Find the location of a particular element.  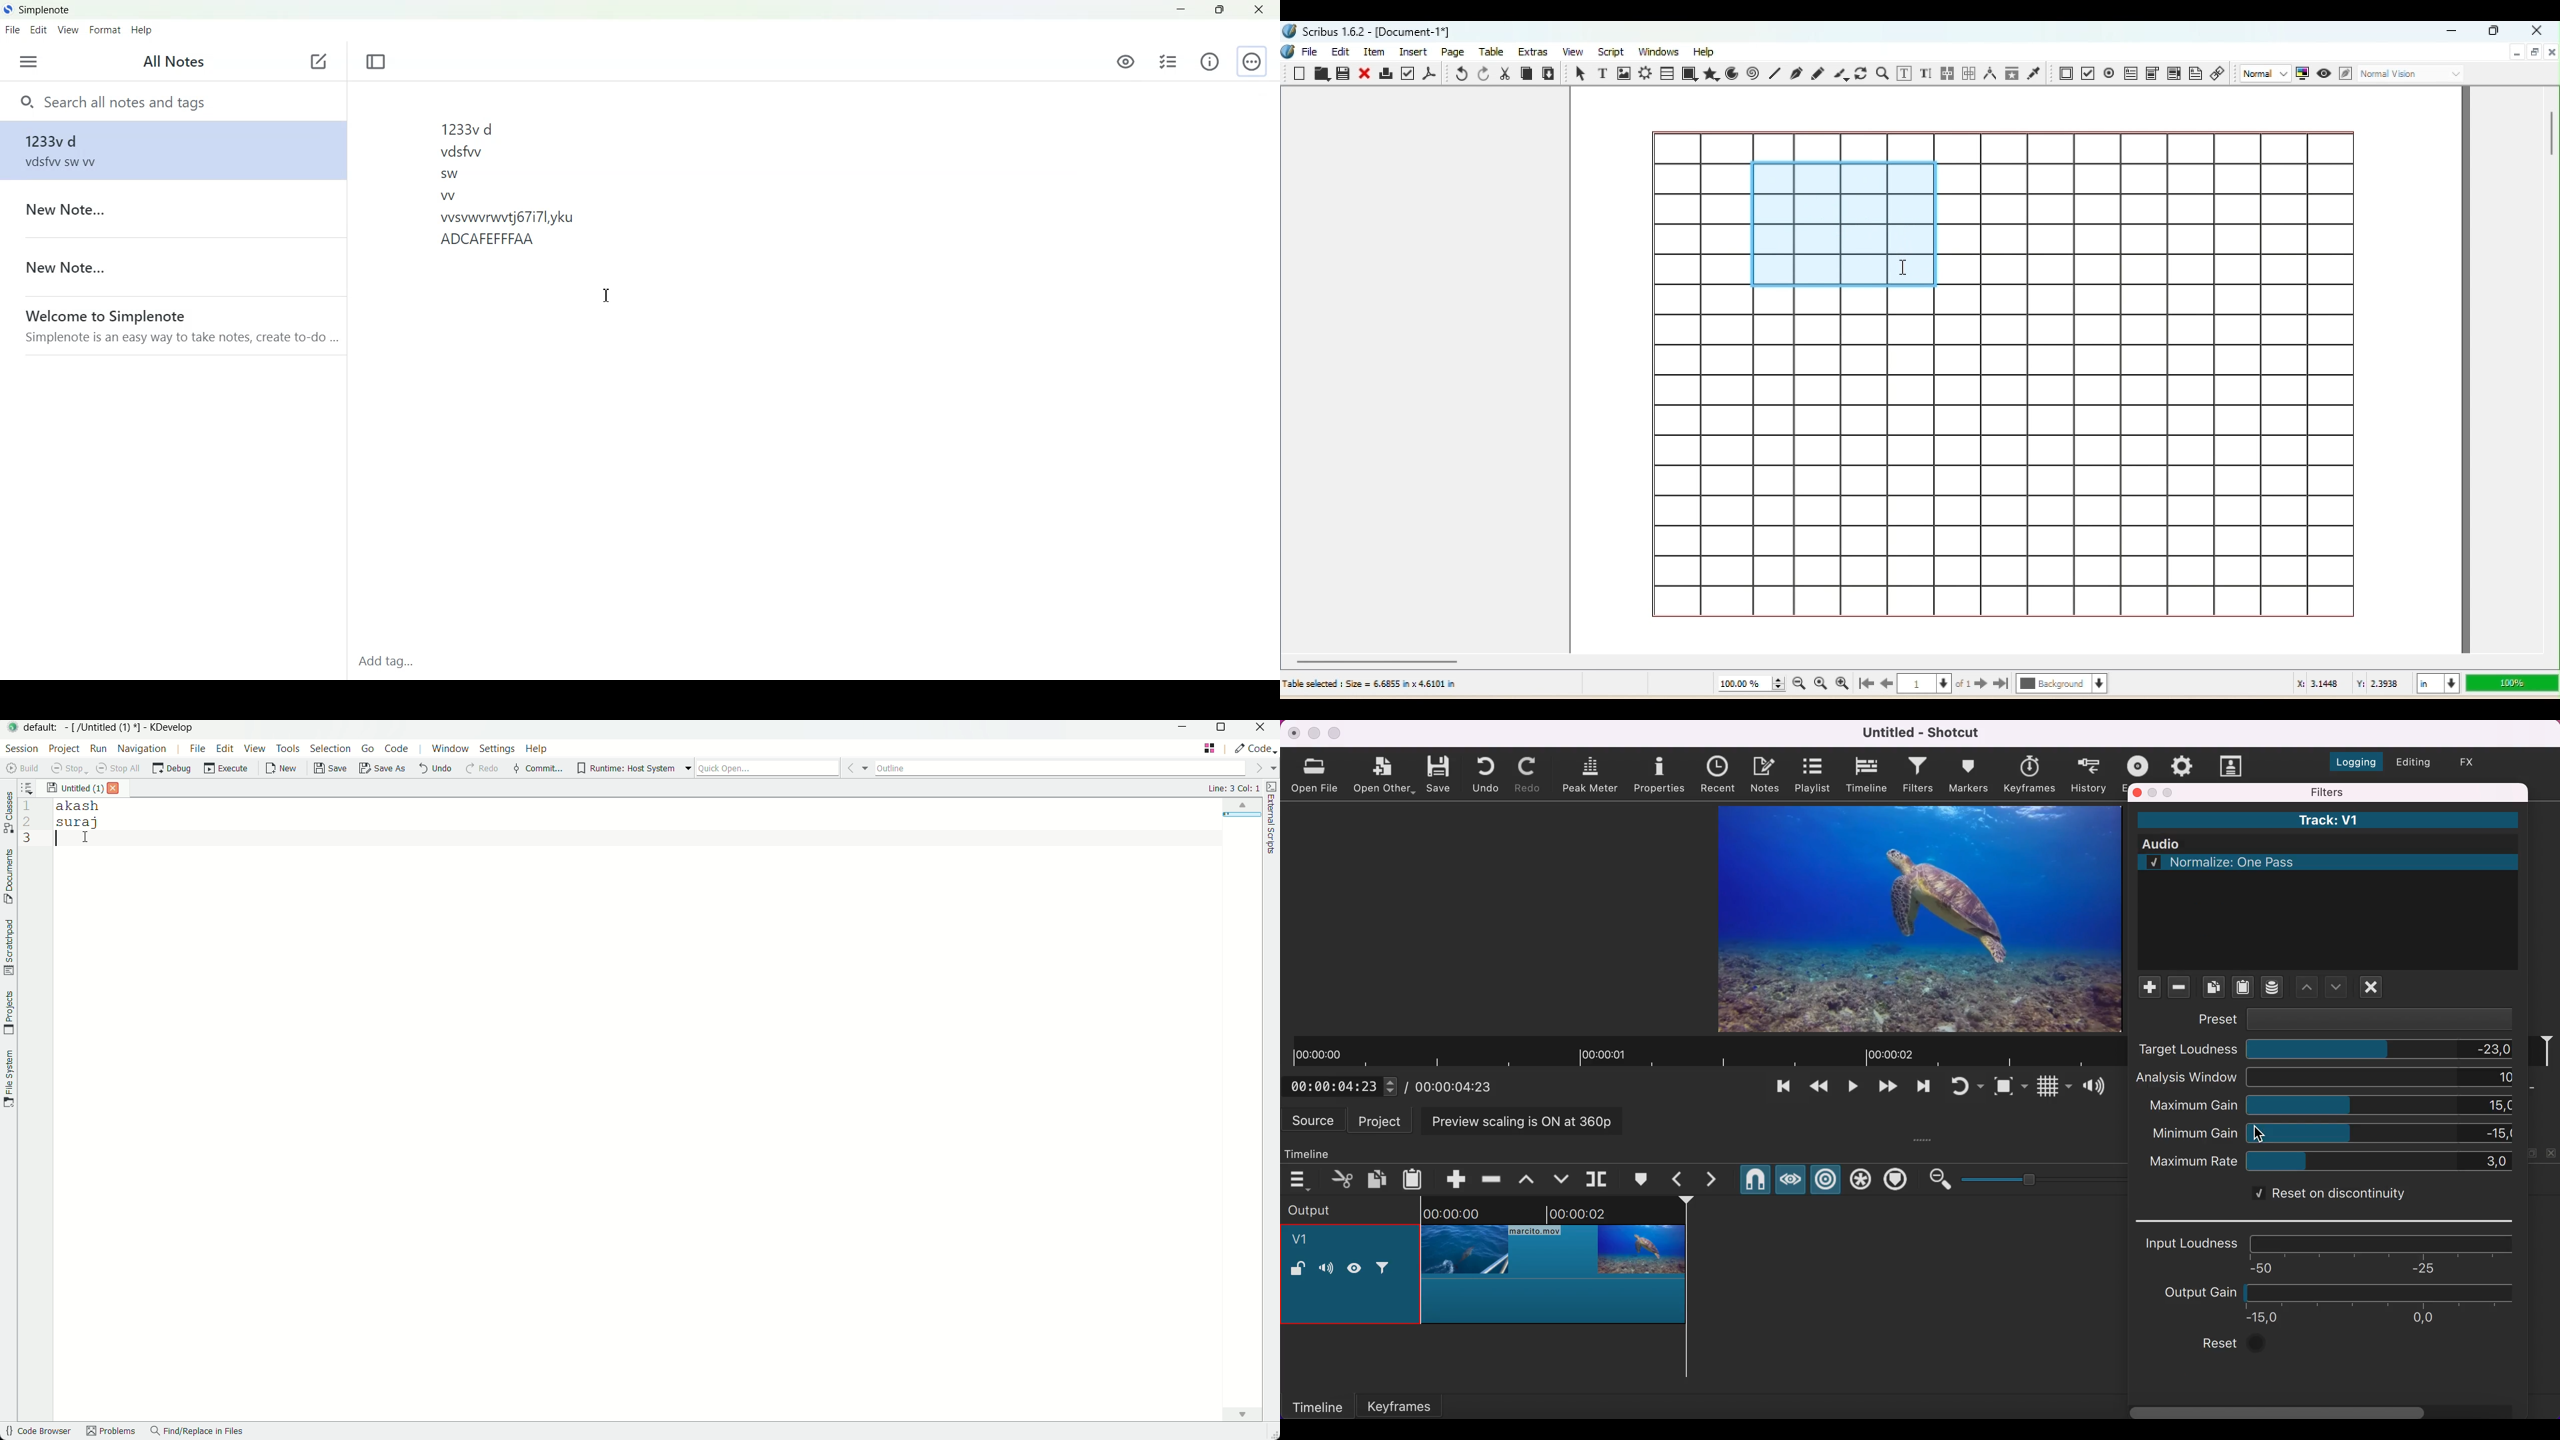

maximize is located at coordinates (2170, 792).